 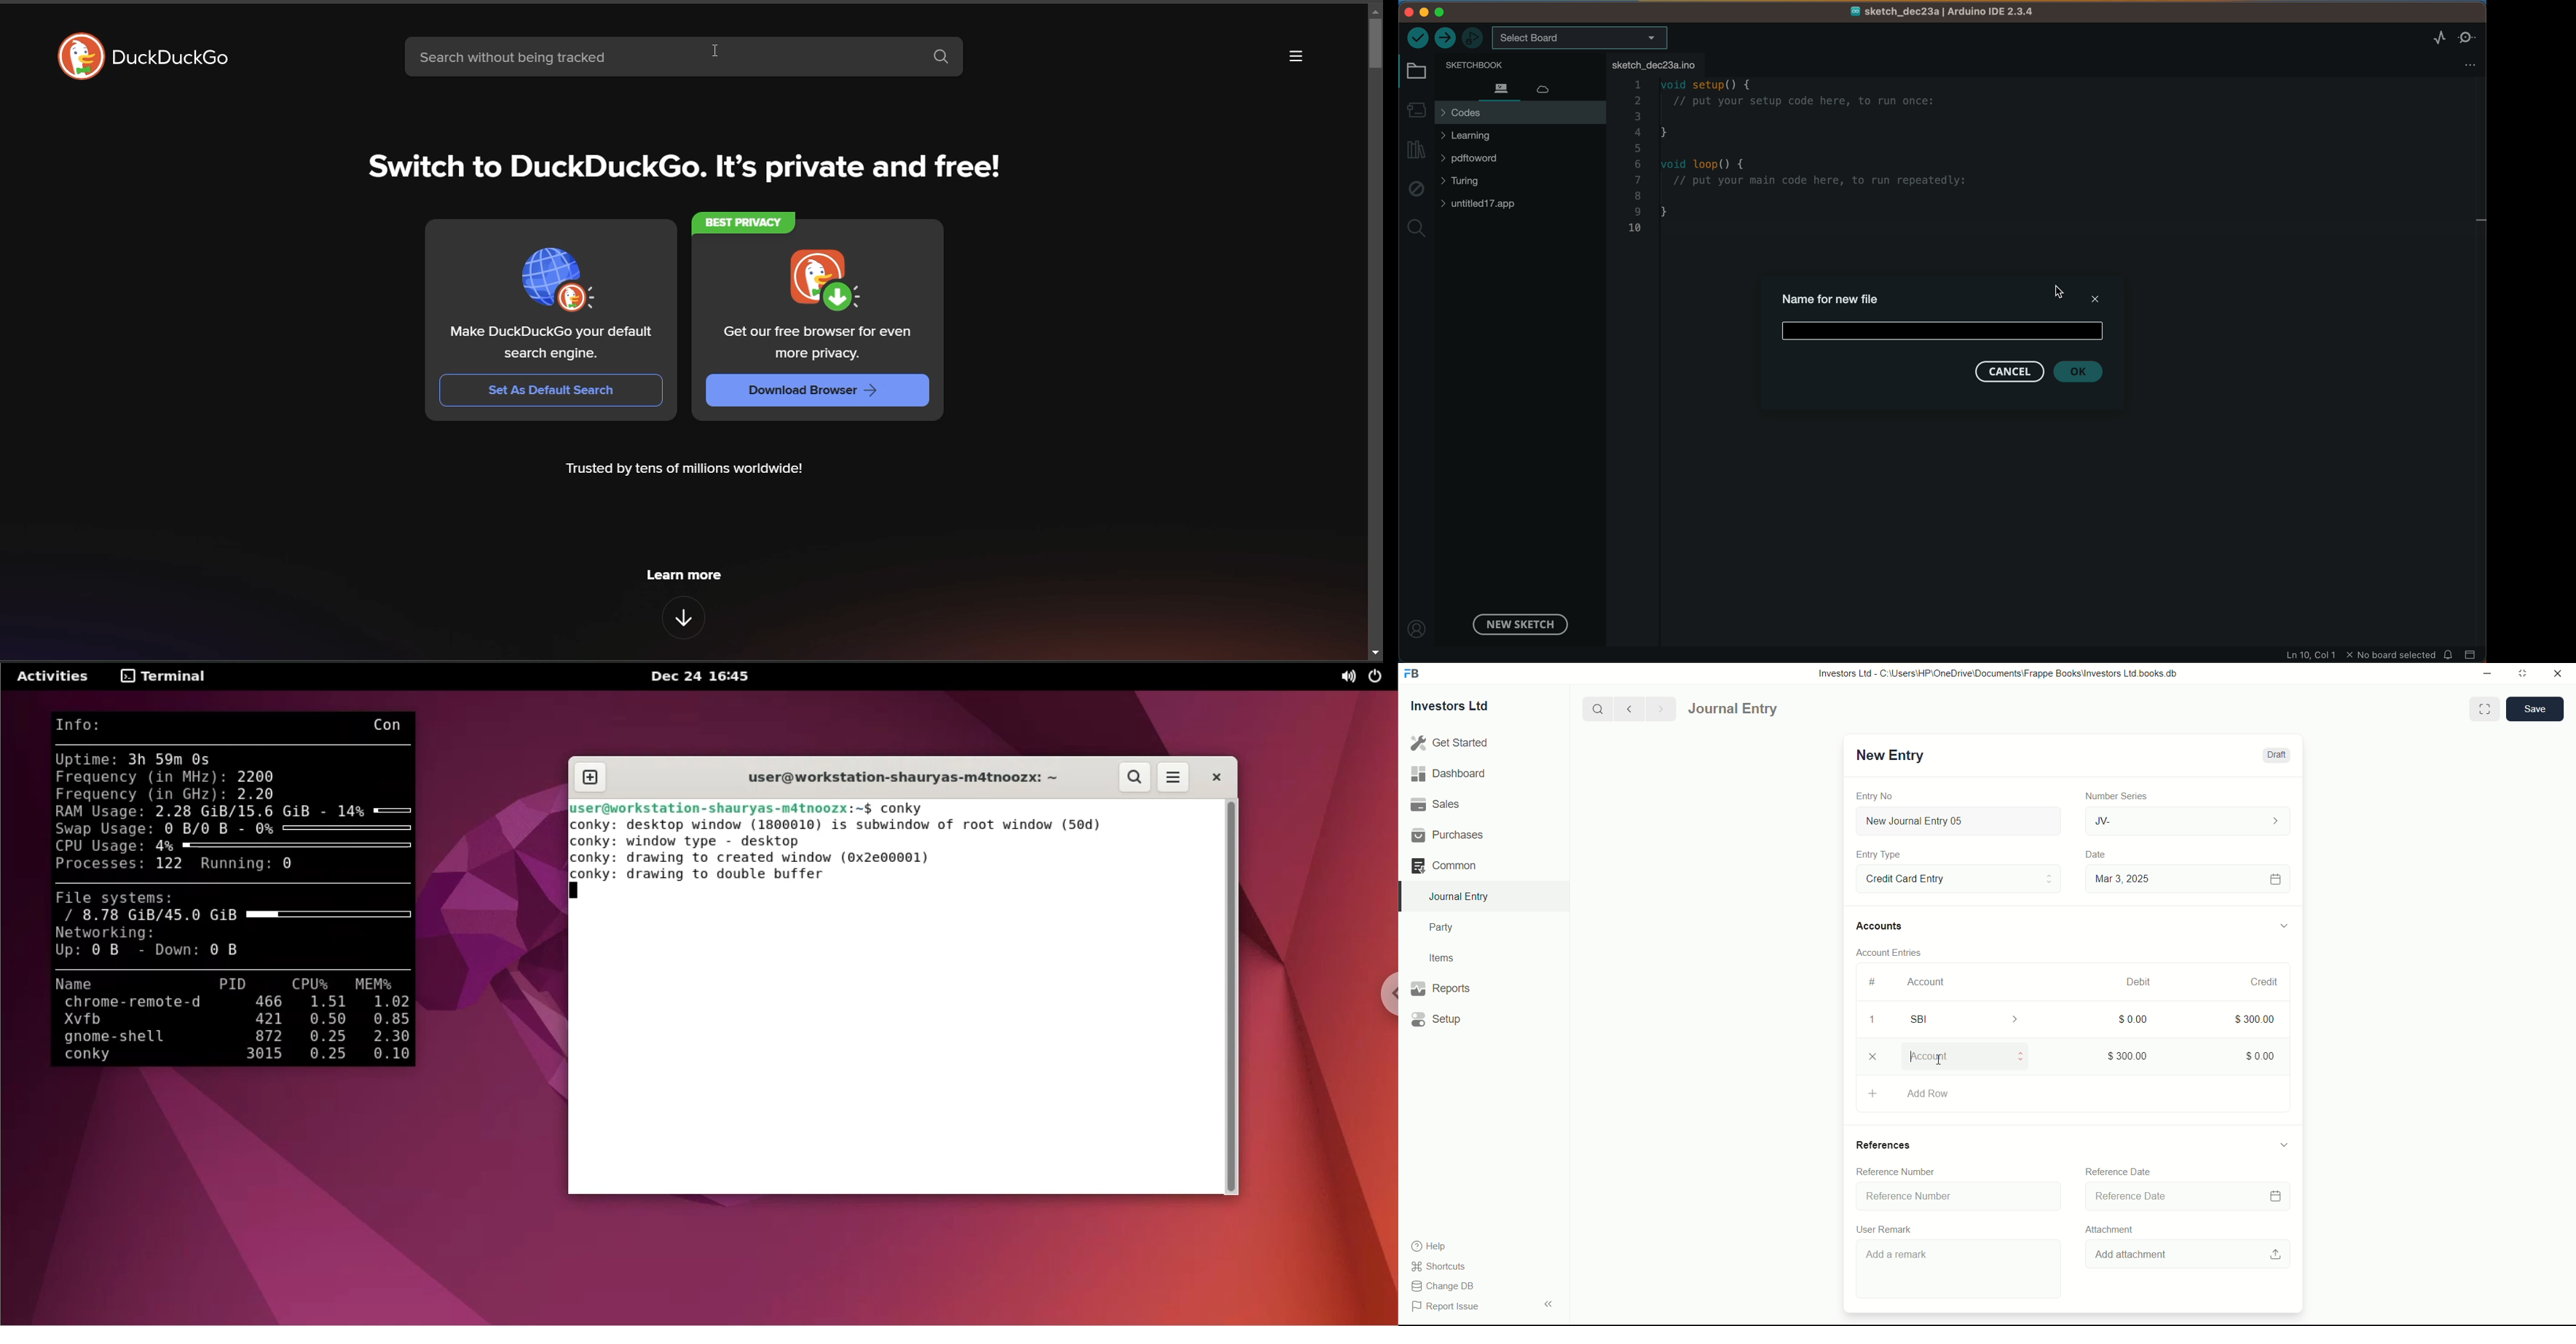 What do you see at coordinates (1957, 878) in the screenshot?
I see `Entry Type` at bounding box center [1957, 878].